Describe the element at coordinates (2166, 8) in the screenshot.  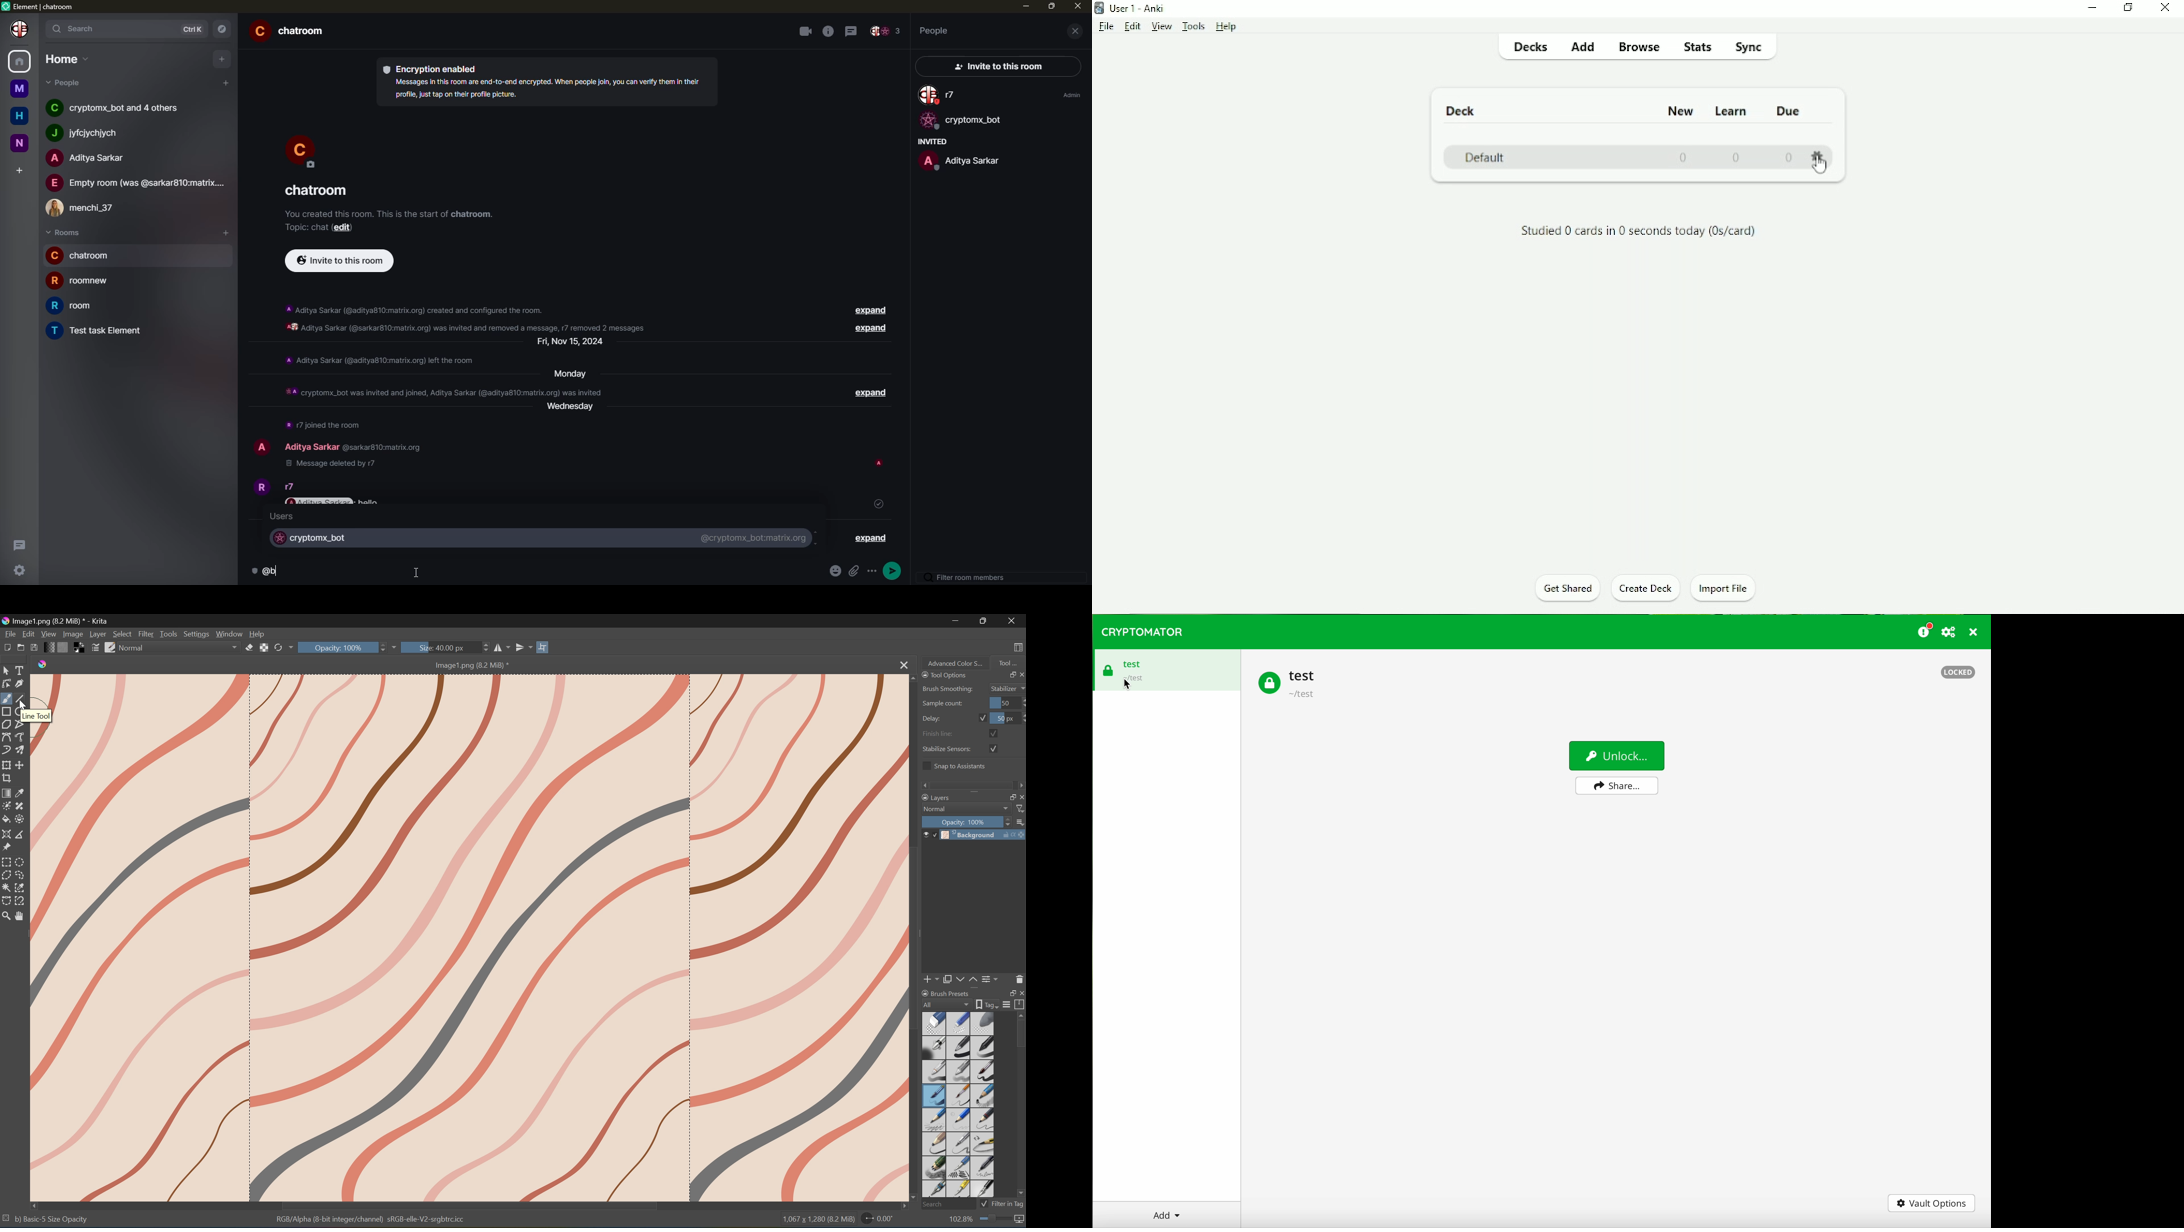
I see `Close` at that location.